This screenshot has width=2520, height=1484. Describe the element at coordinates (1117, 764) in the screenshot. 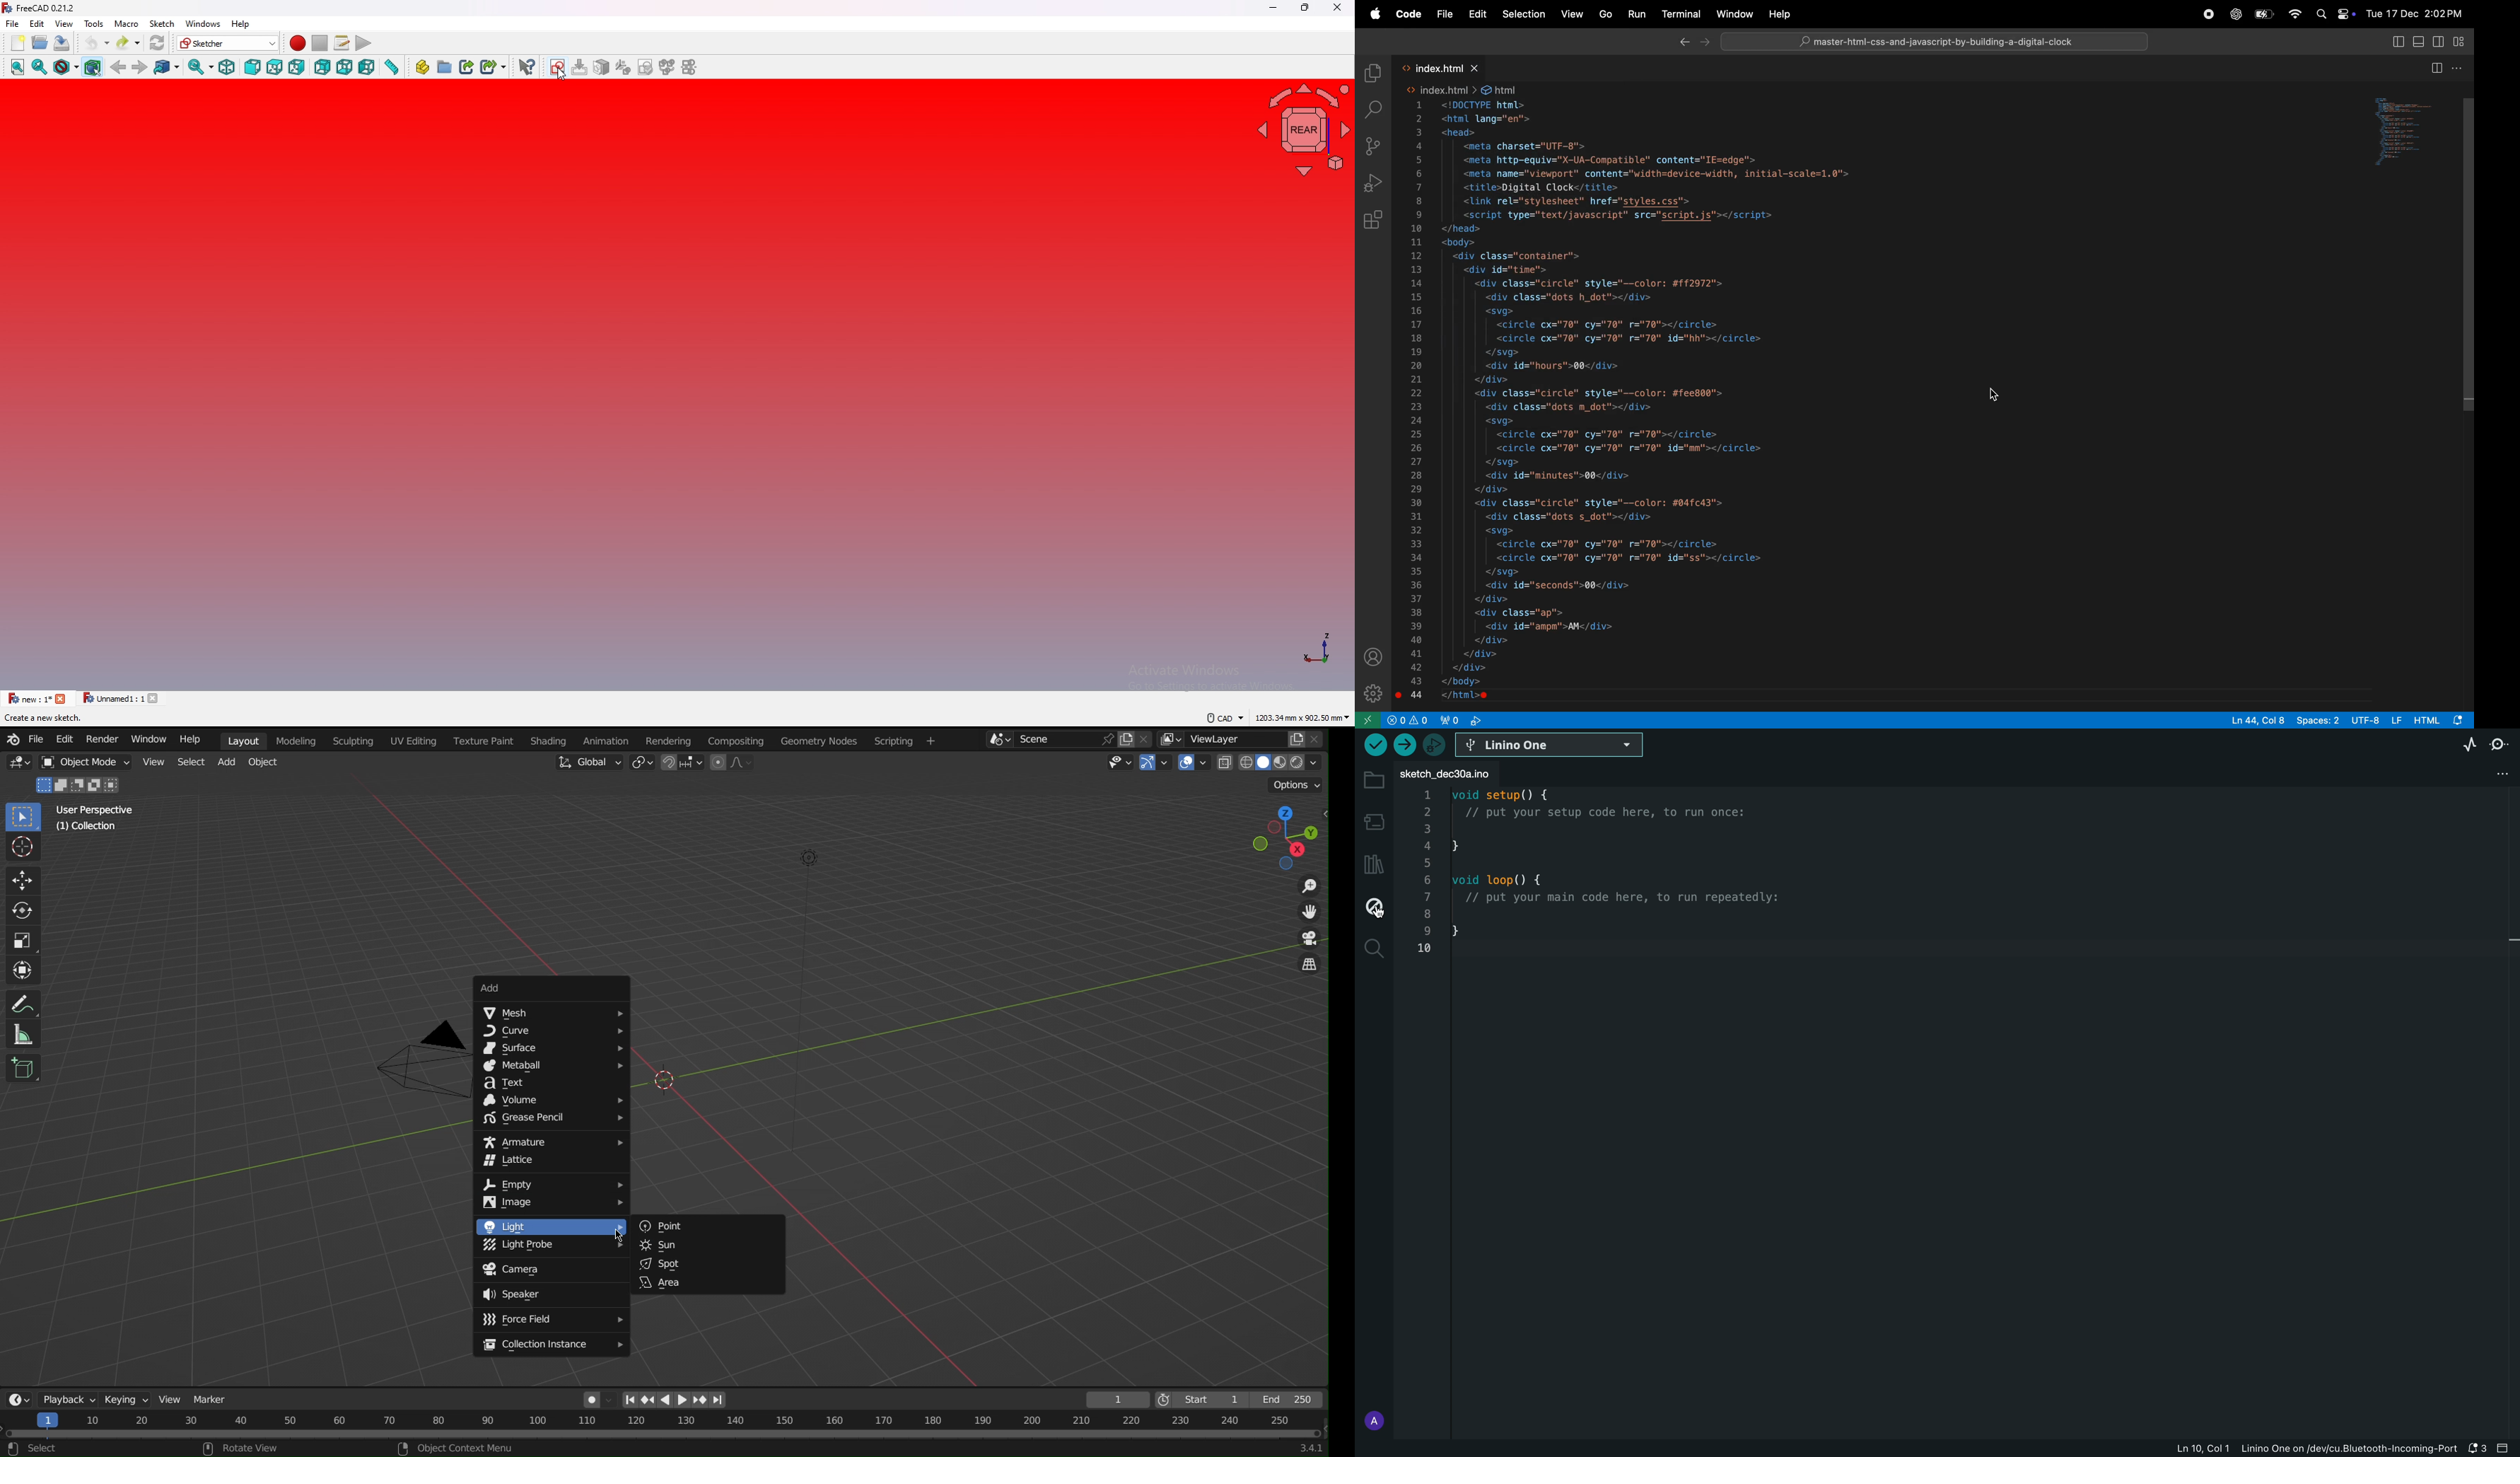

I see `Show Object Types` at that location.